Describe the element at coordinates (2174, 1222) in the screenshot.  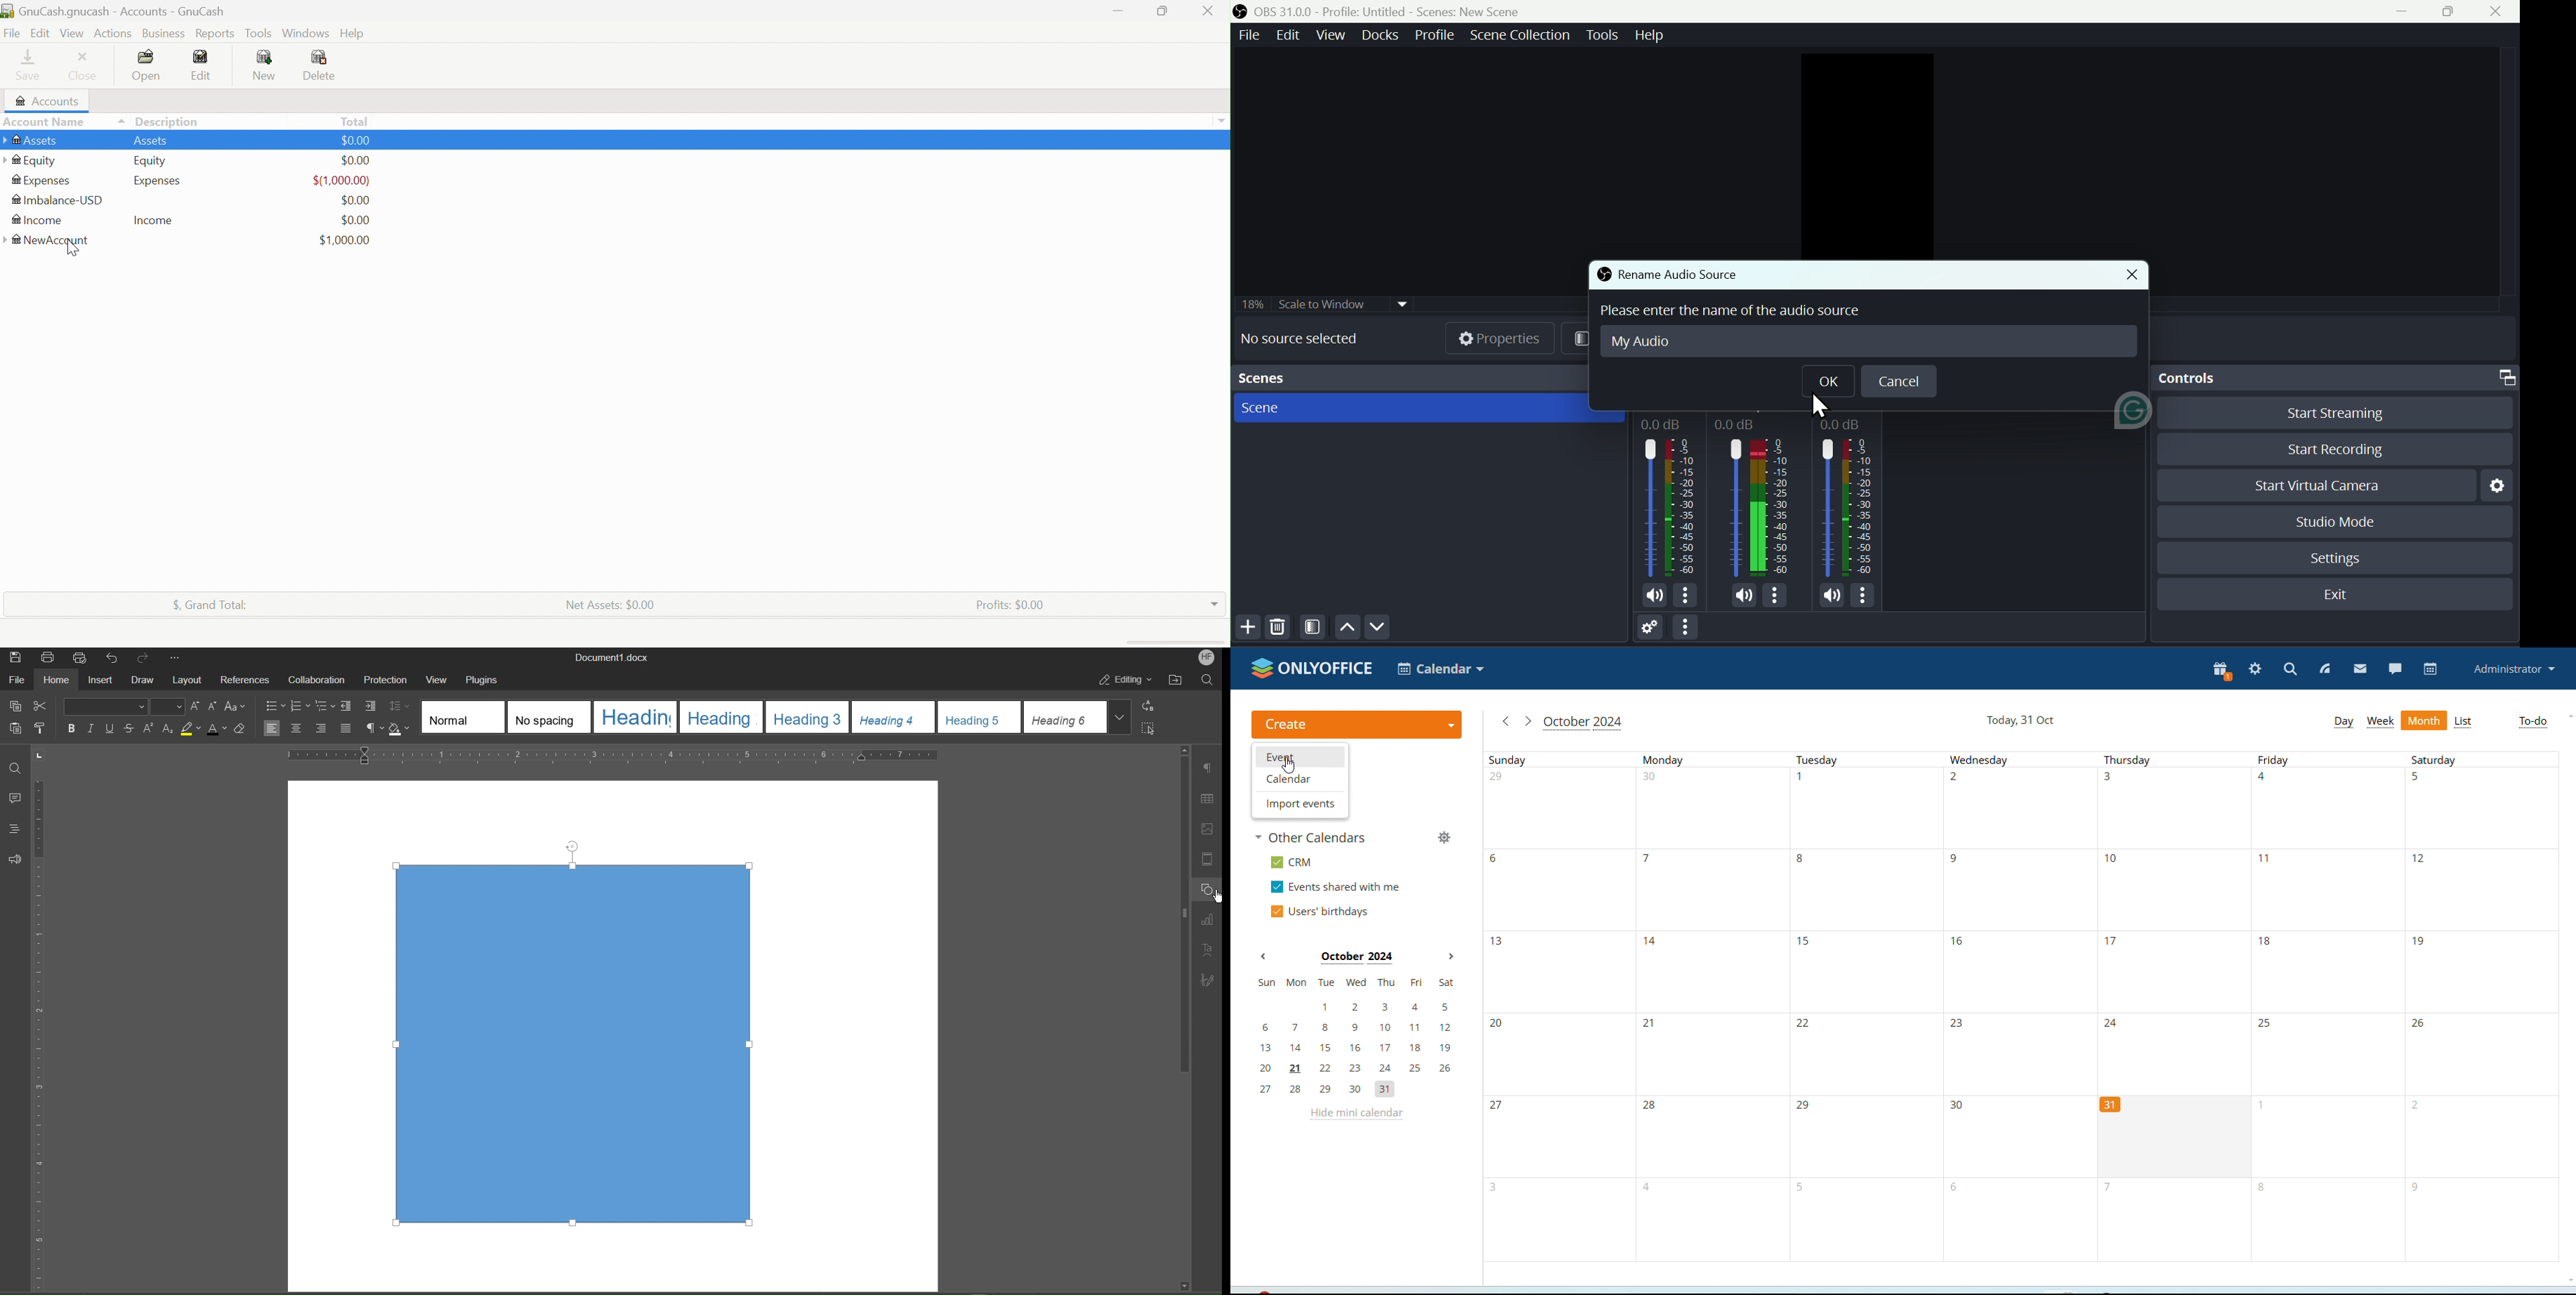
I see `Thursday 7th november` at that location.